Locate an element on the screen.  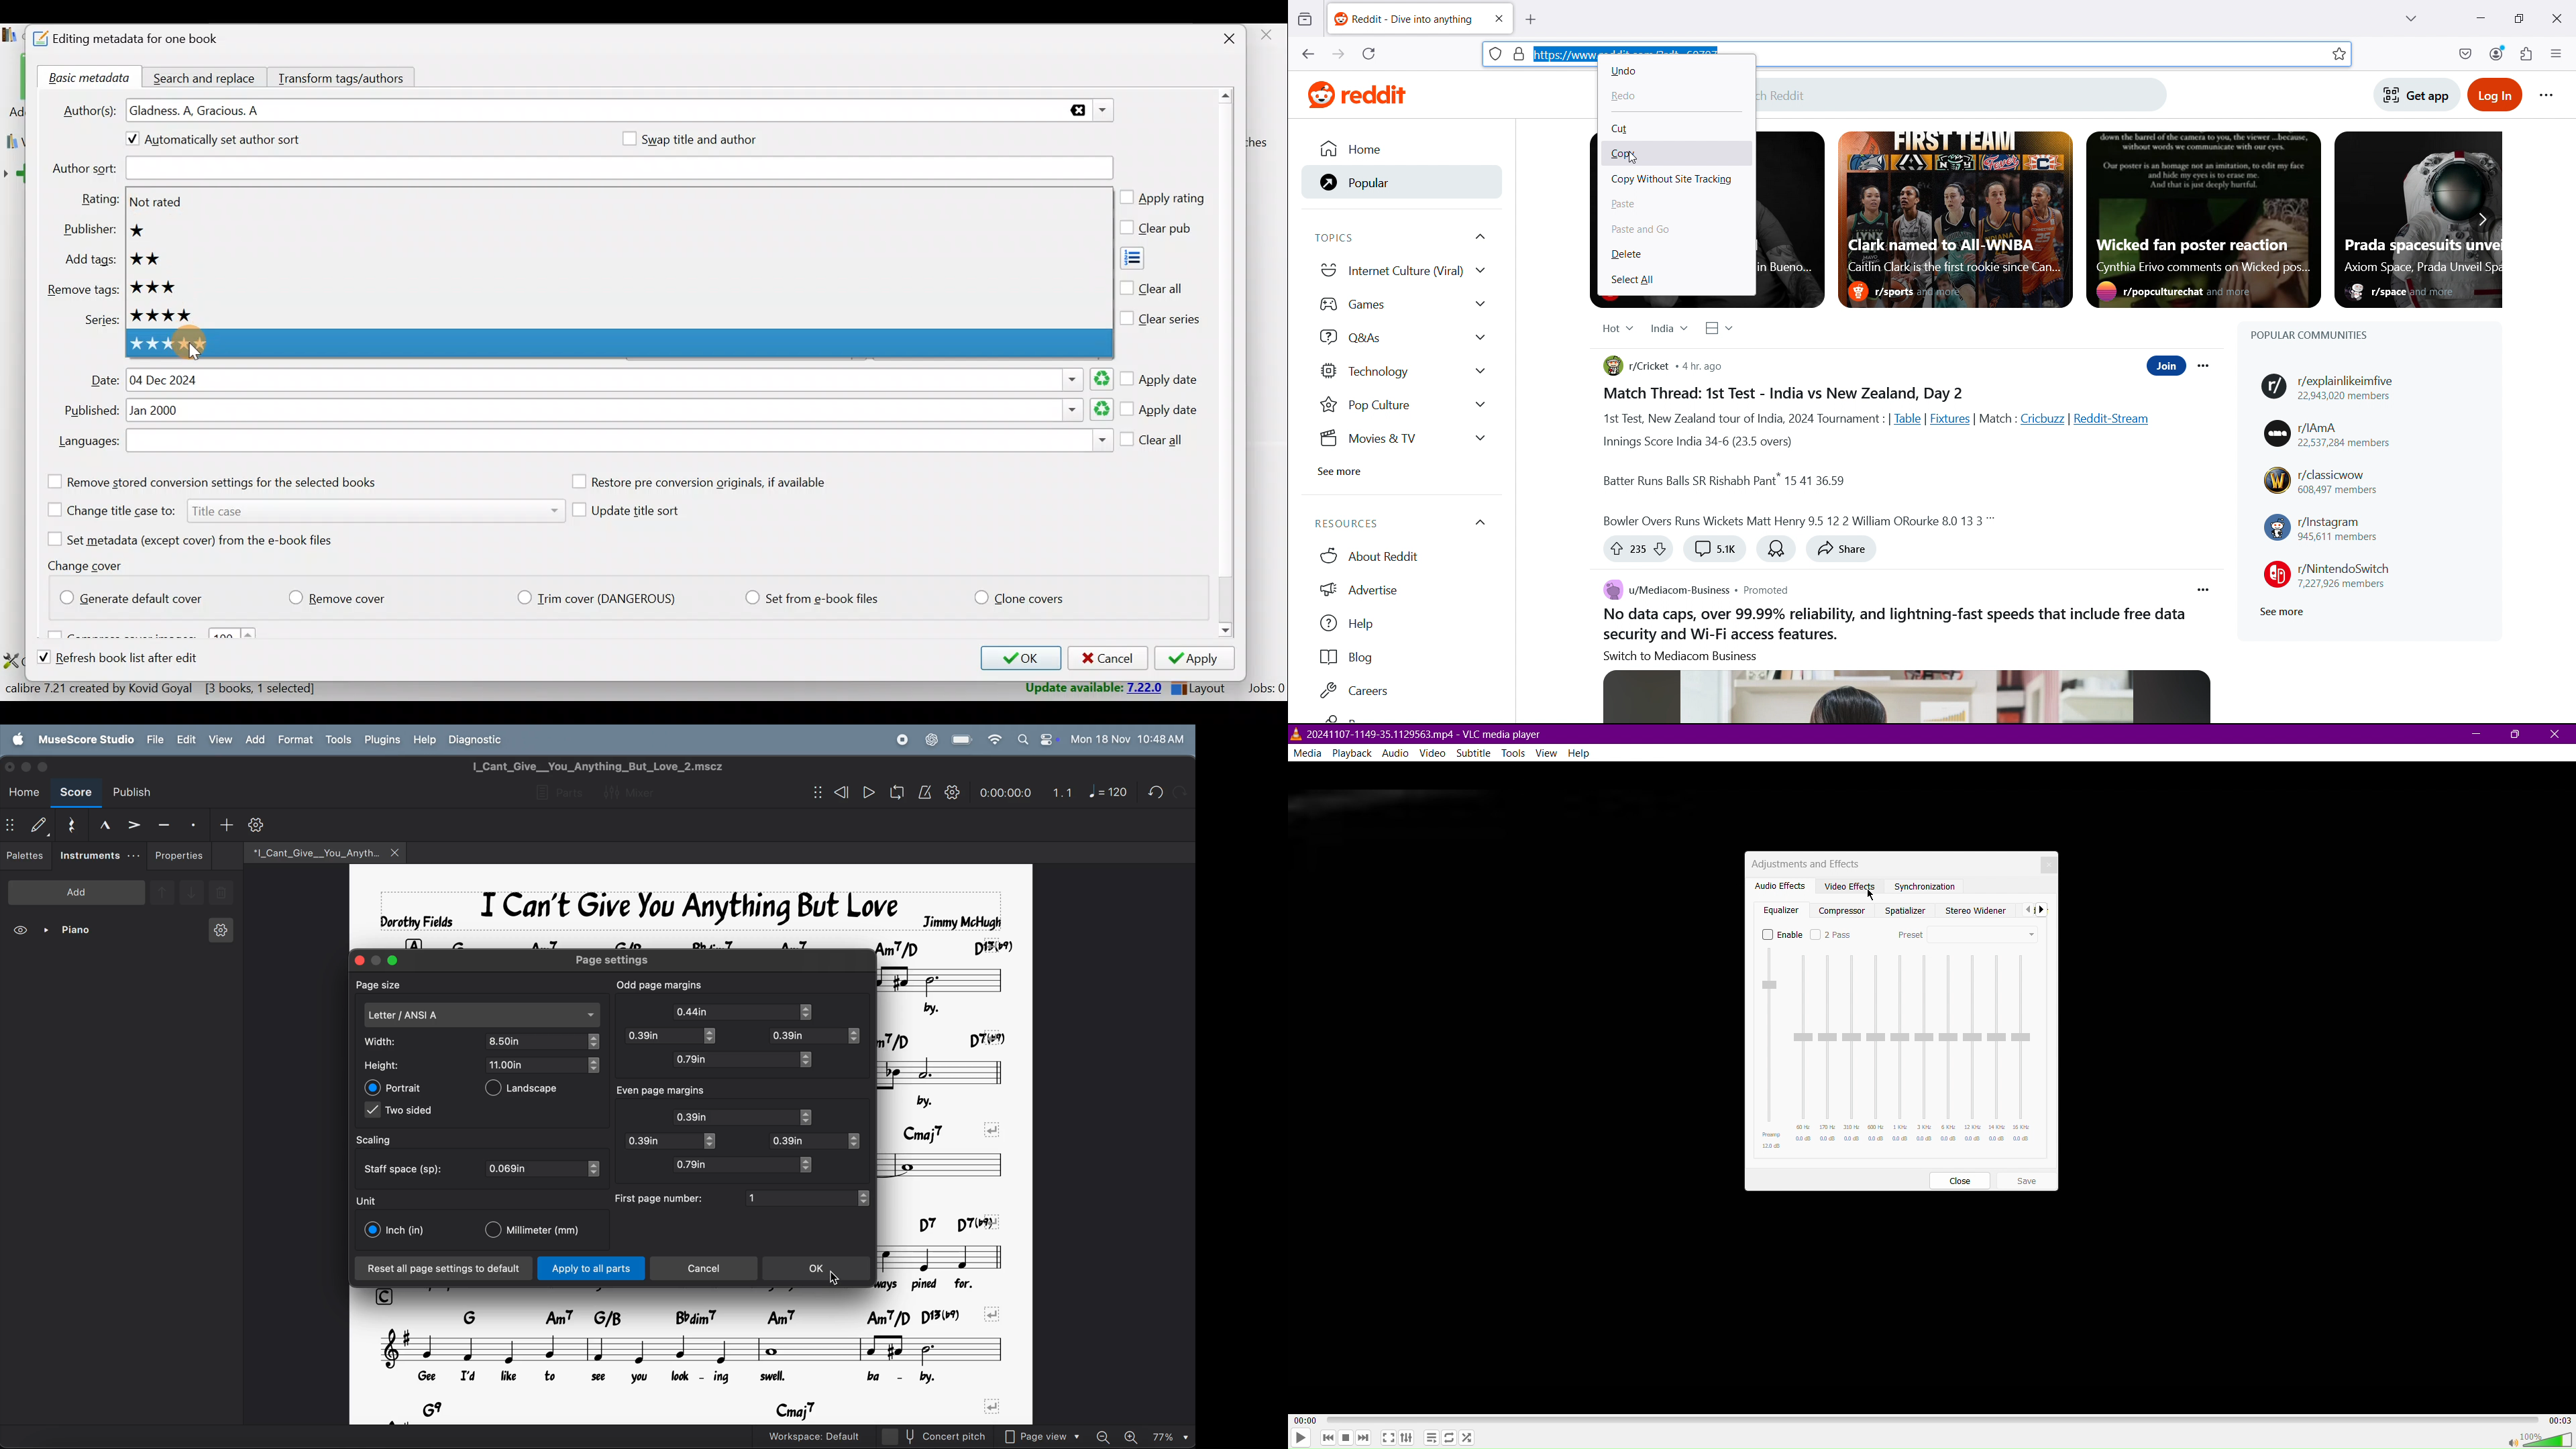
r/classicwow is located at coordinates (2322, 481).